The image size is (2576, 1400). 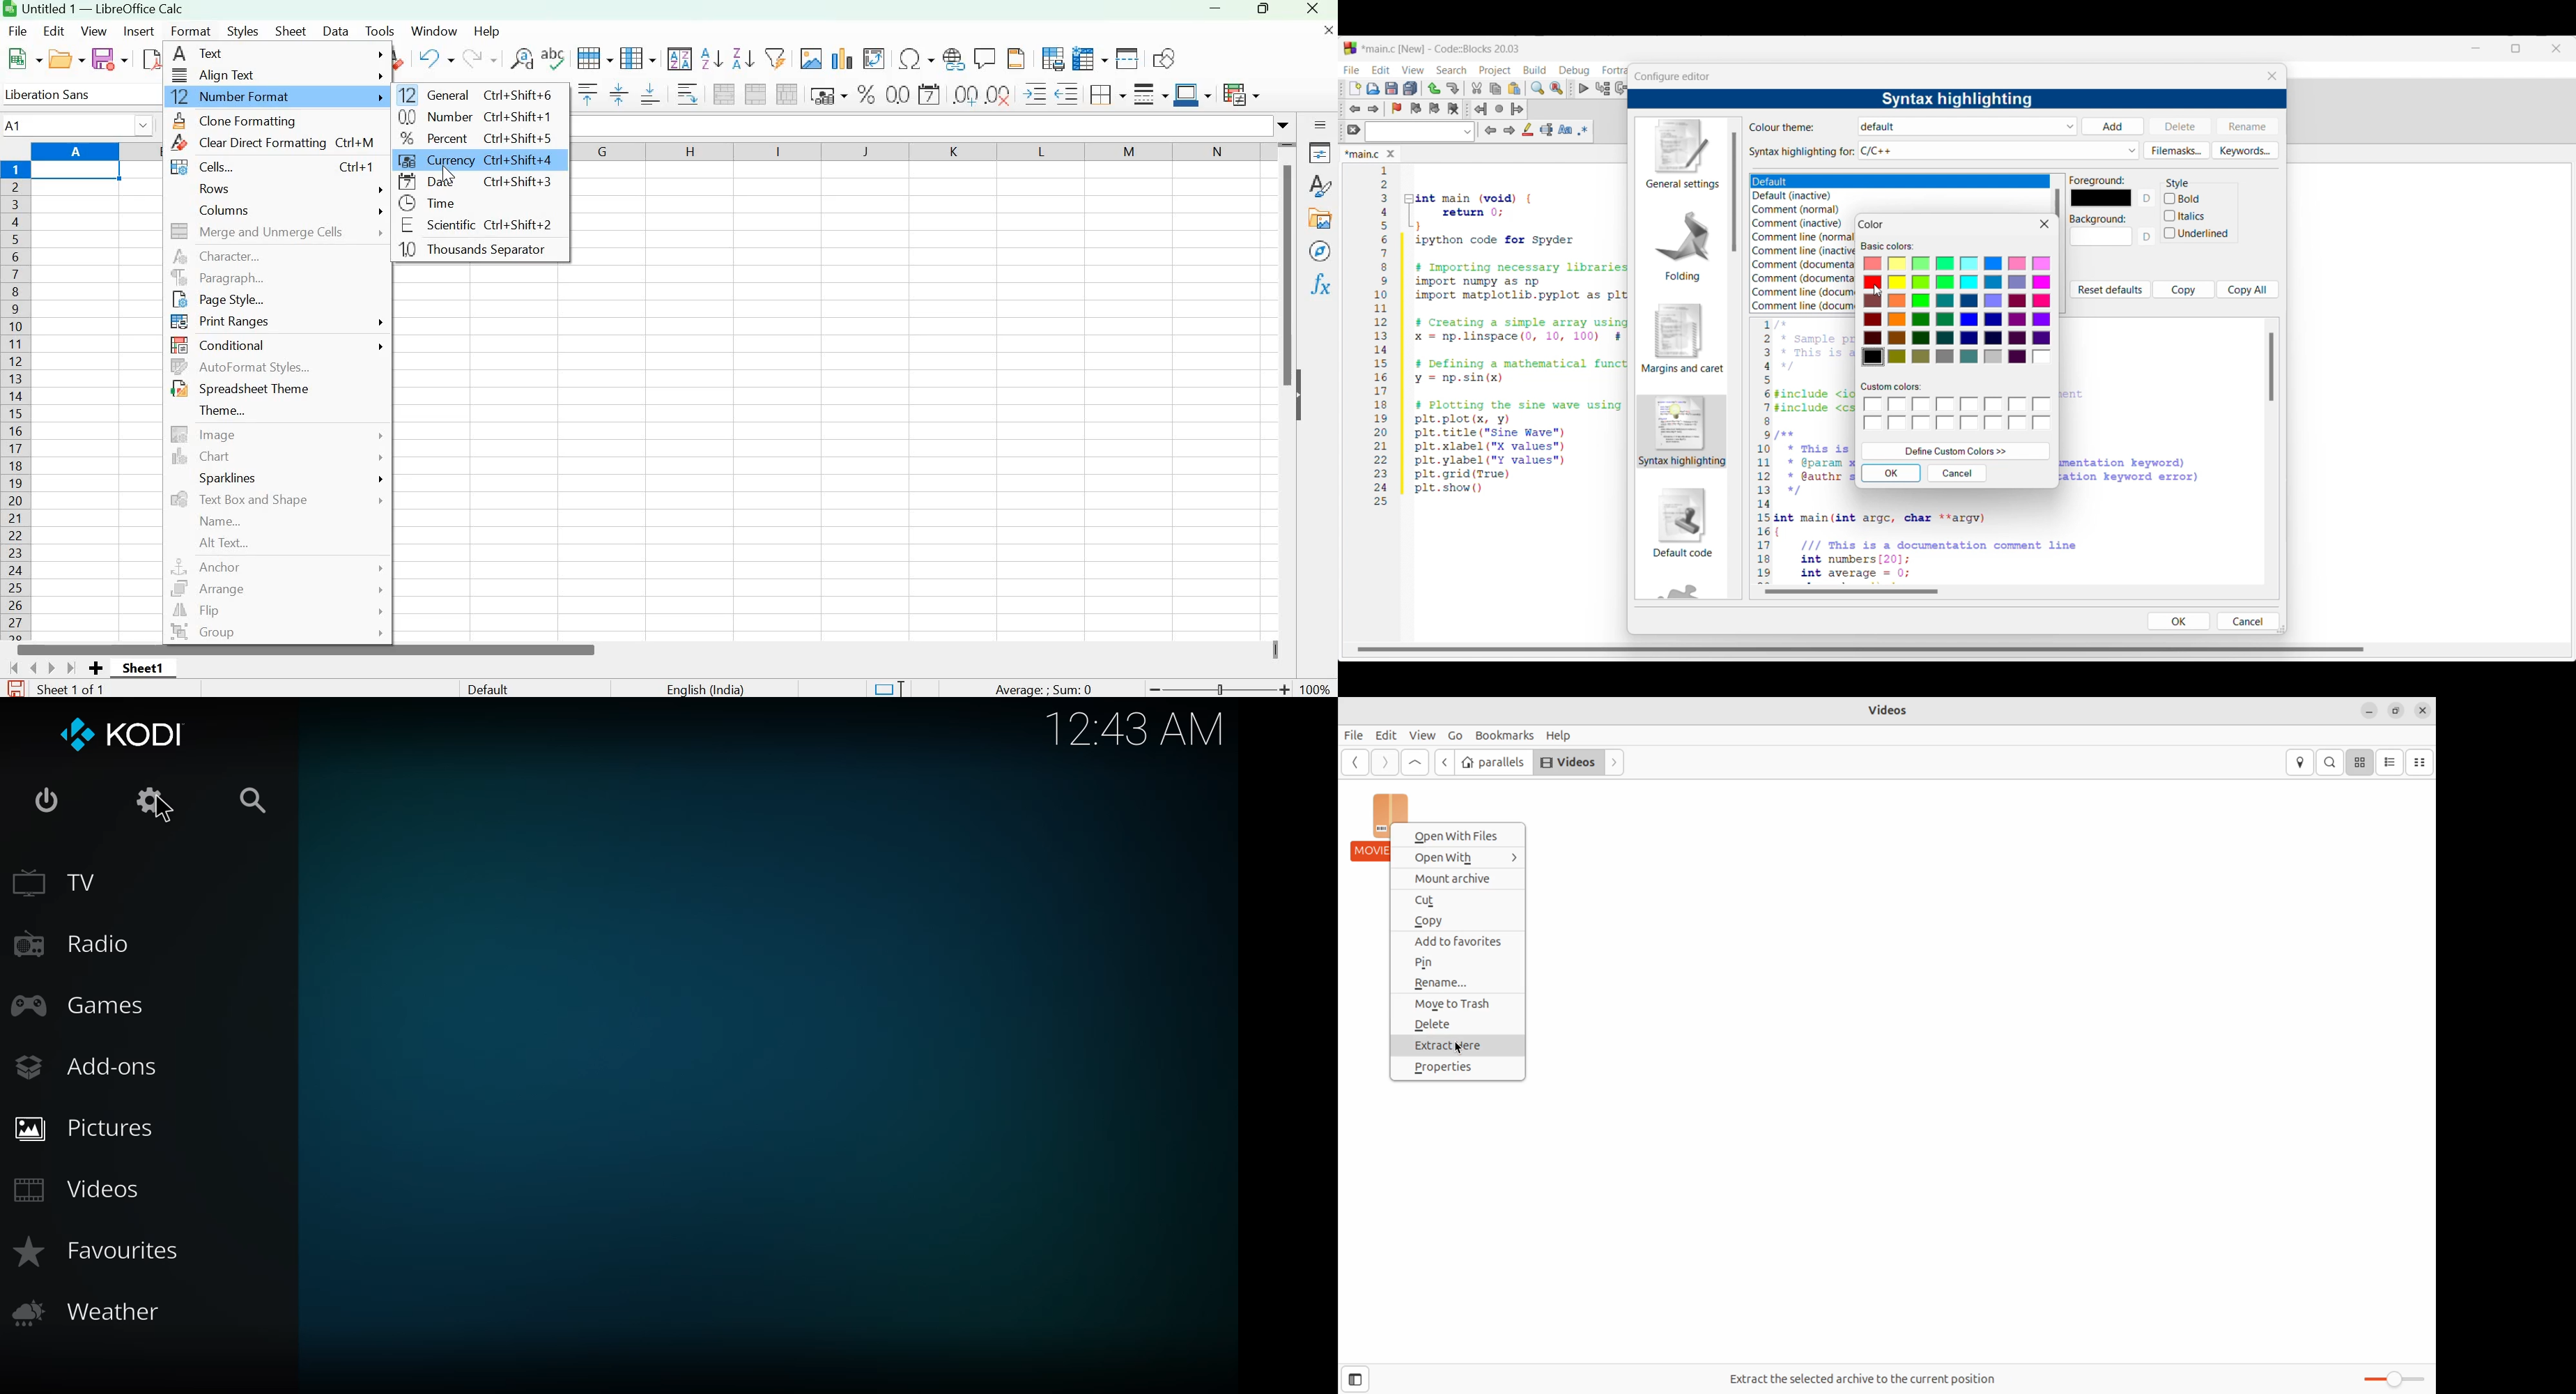 What do you see at coordinates (1410, 88) in the screenshot?
I see `Save everything` at bounding box center [1410, 88].